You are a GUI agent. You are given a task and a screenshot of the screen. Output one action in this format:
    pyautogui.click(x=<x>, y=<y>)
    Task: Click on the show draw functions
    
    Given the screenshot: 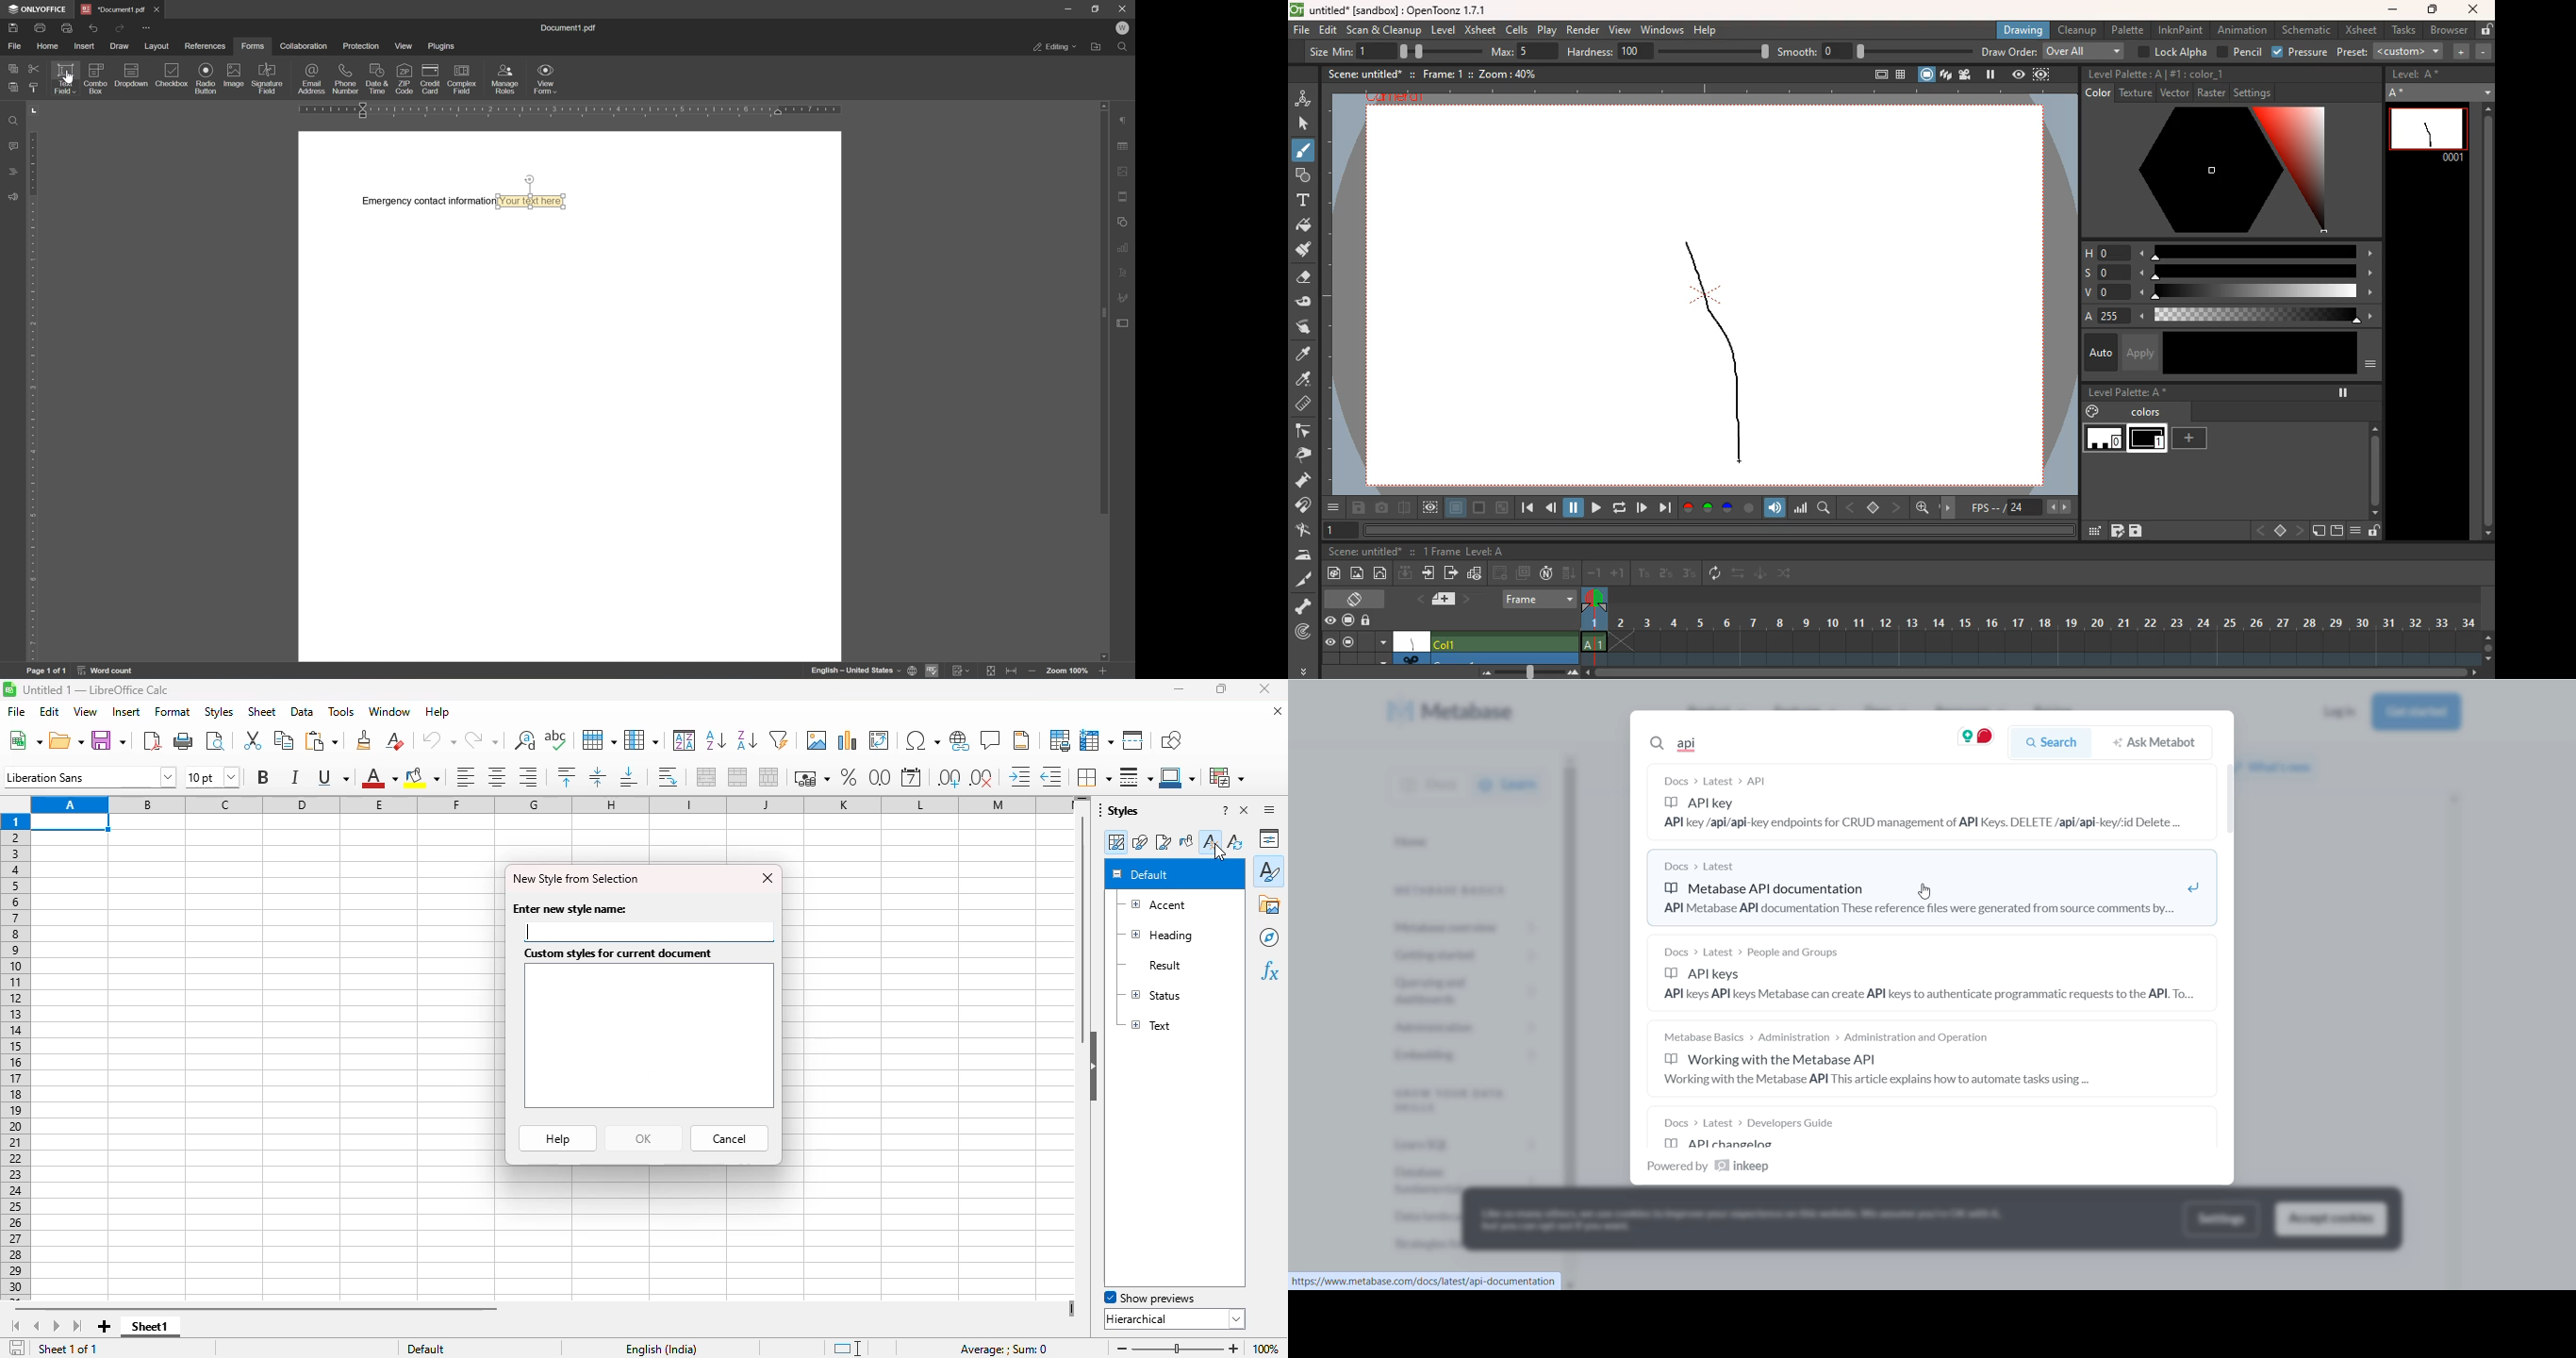 What is the action you would take?
    pyautogui.click(x=1171, y=740)
    